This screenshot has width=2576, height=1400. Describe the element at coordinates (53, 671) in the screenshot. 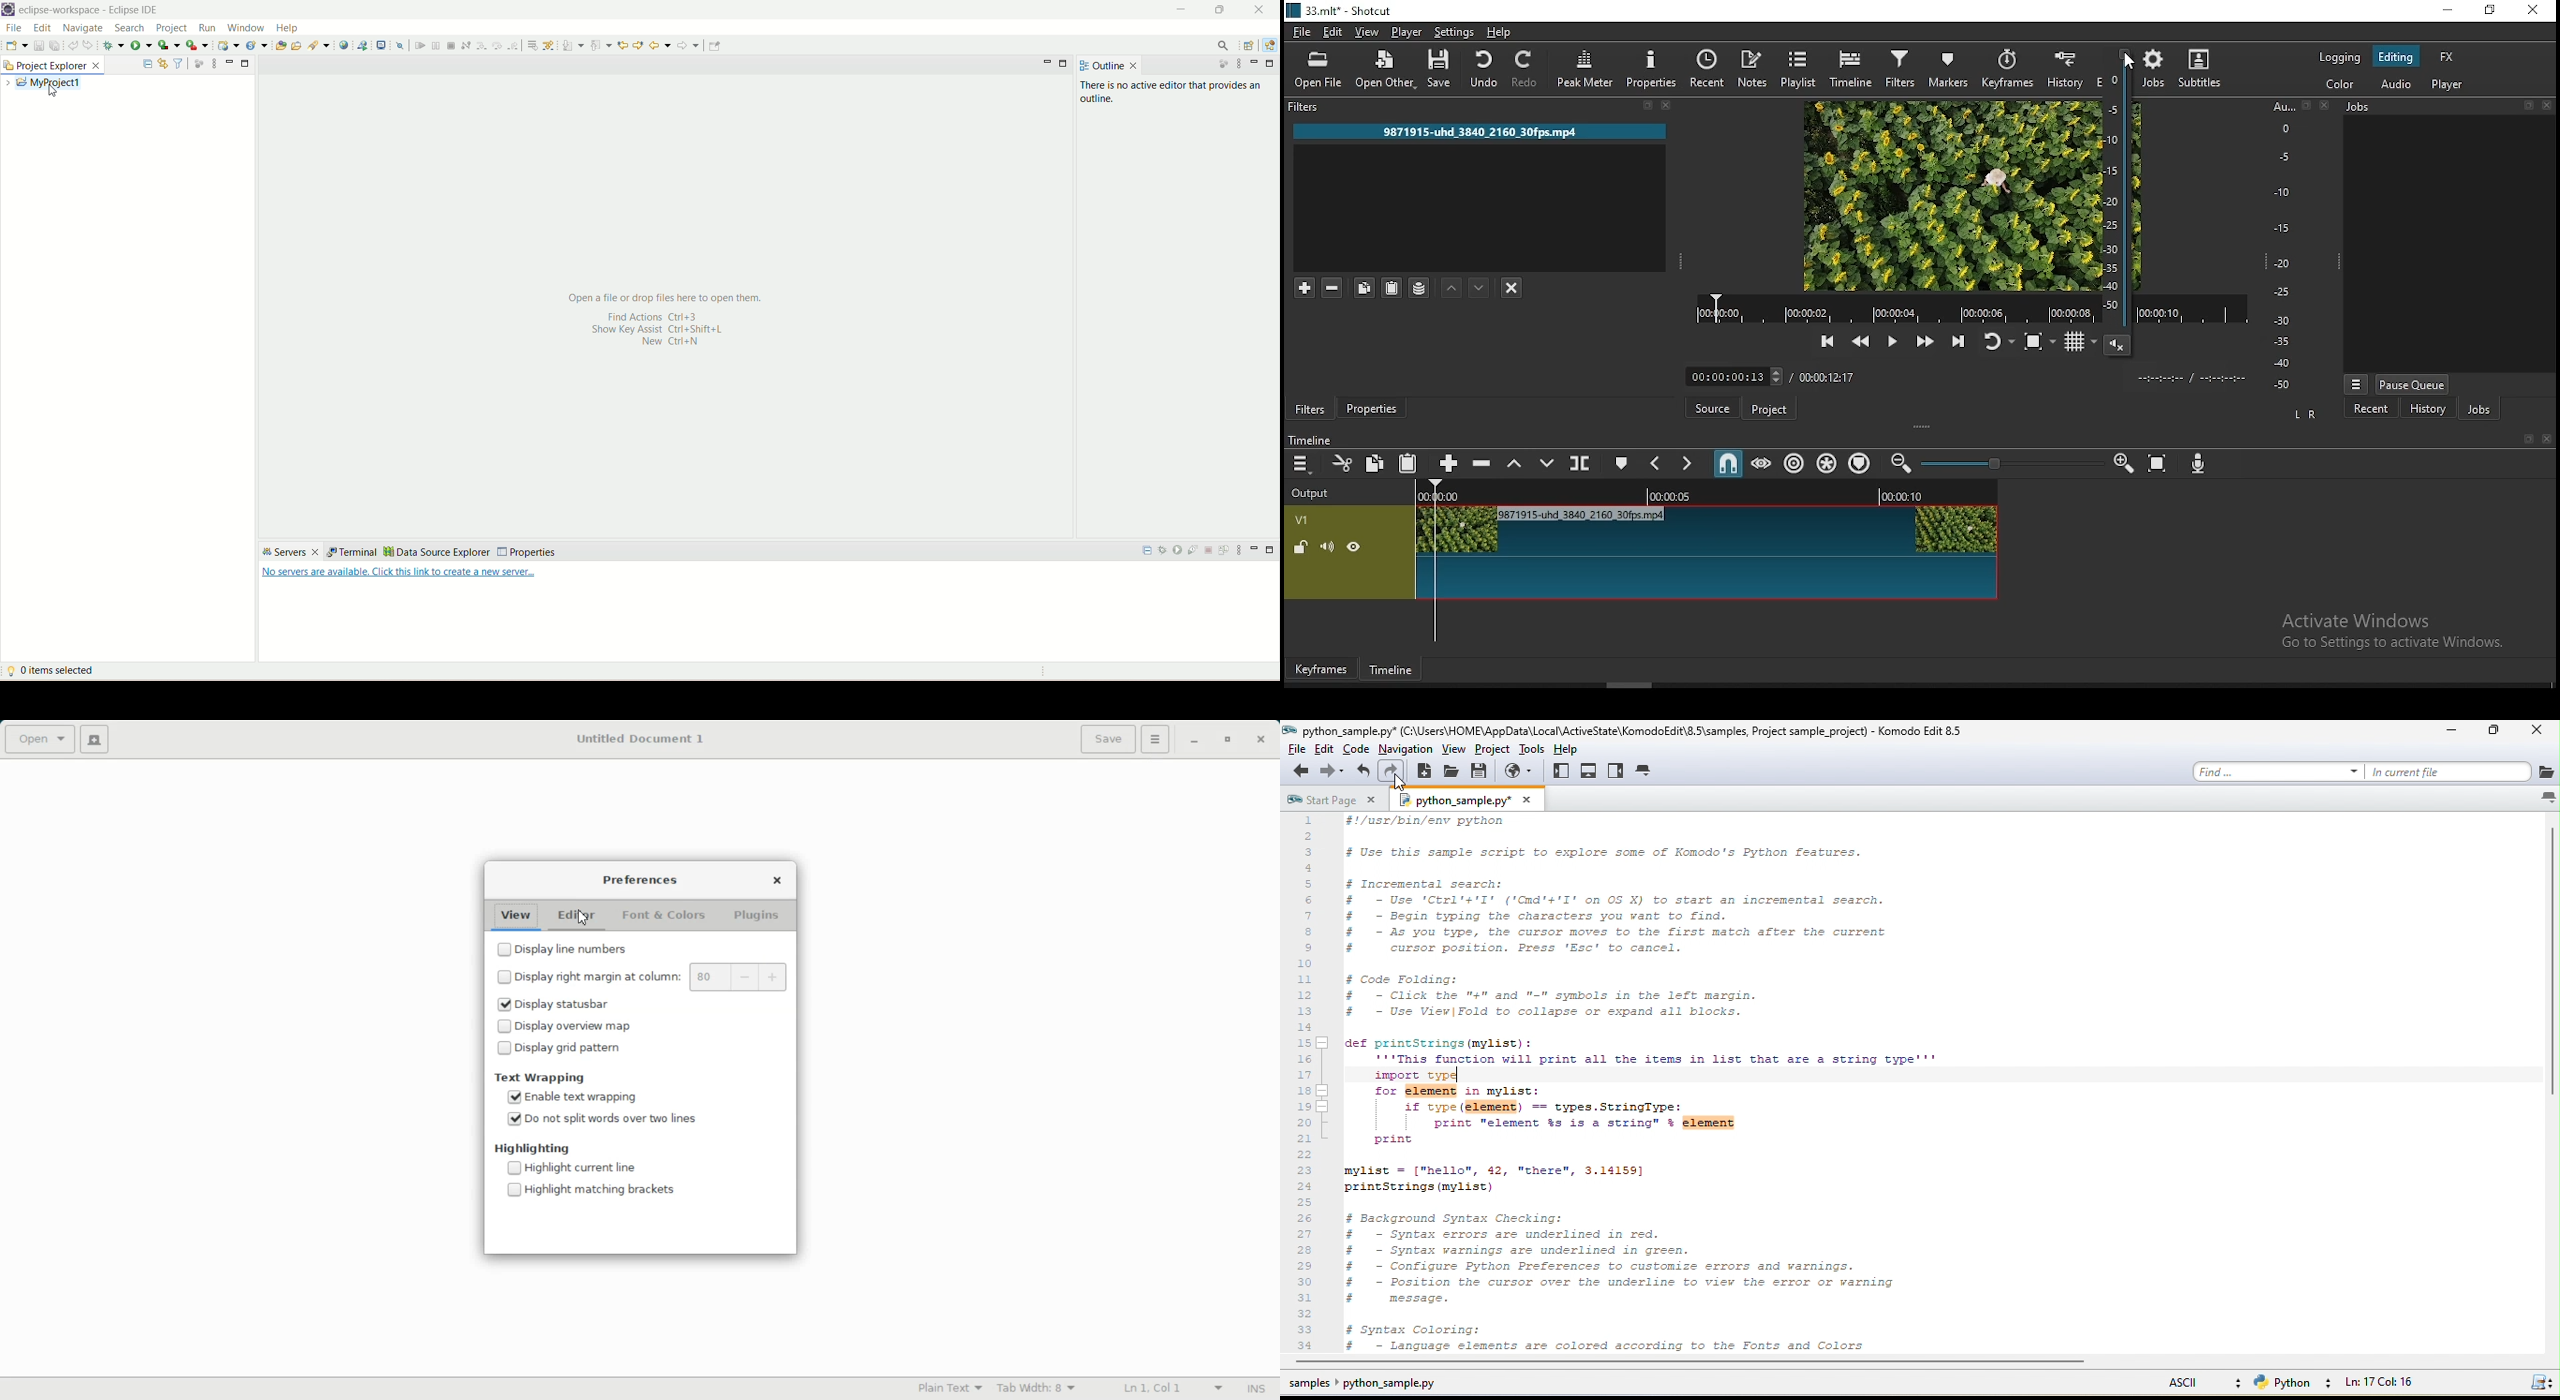

I see `item selected` at that location.